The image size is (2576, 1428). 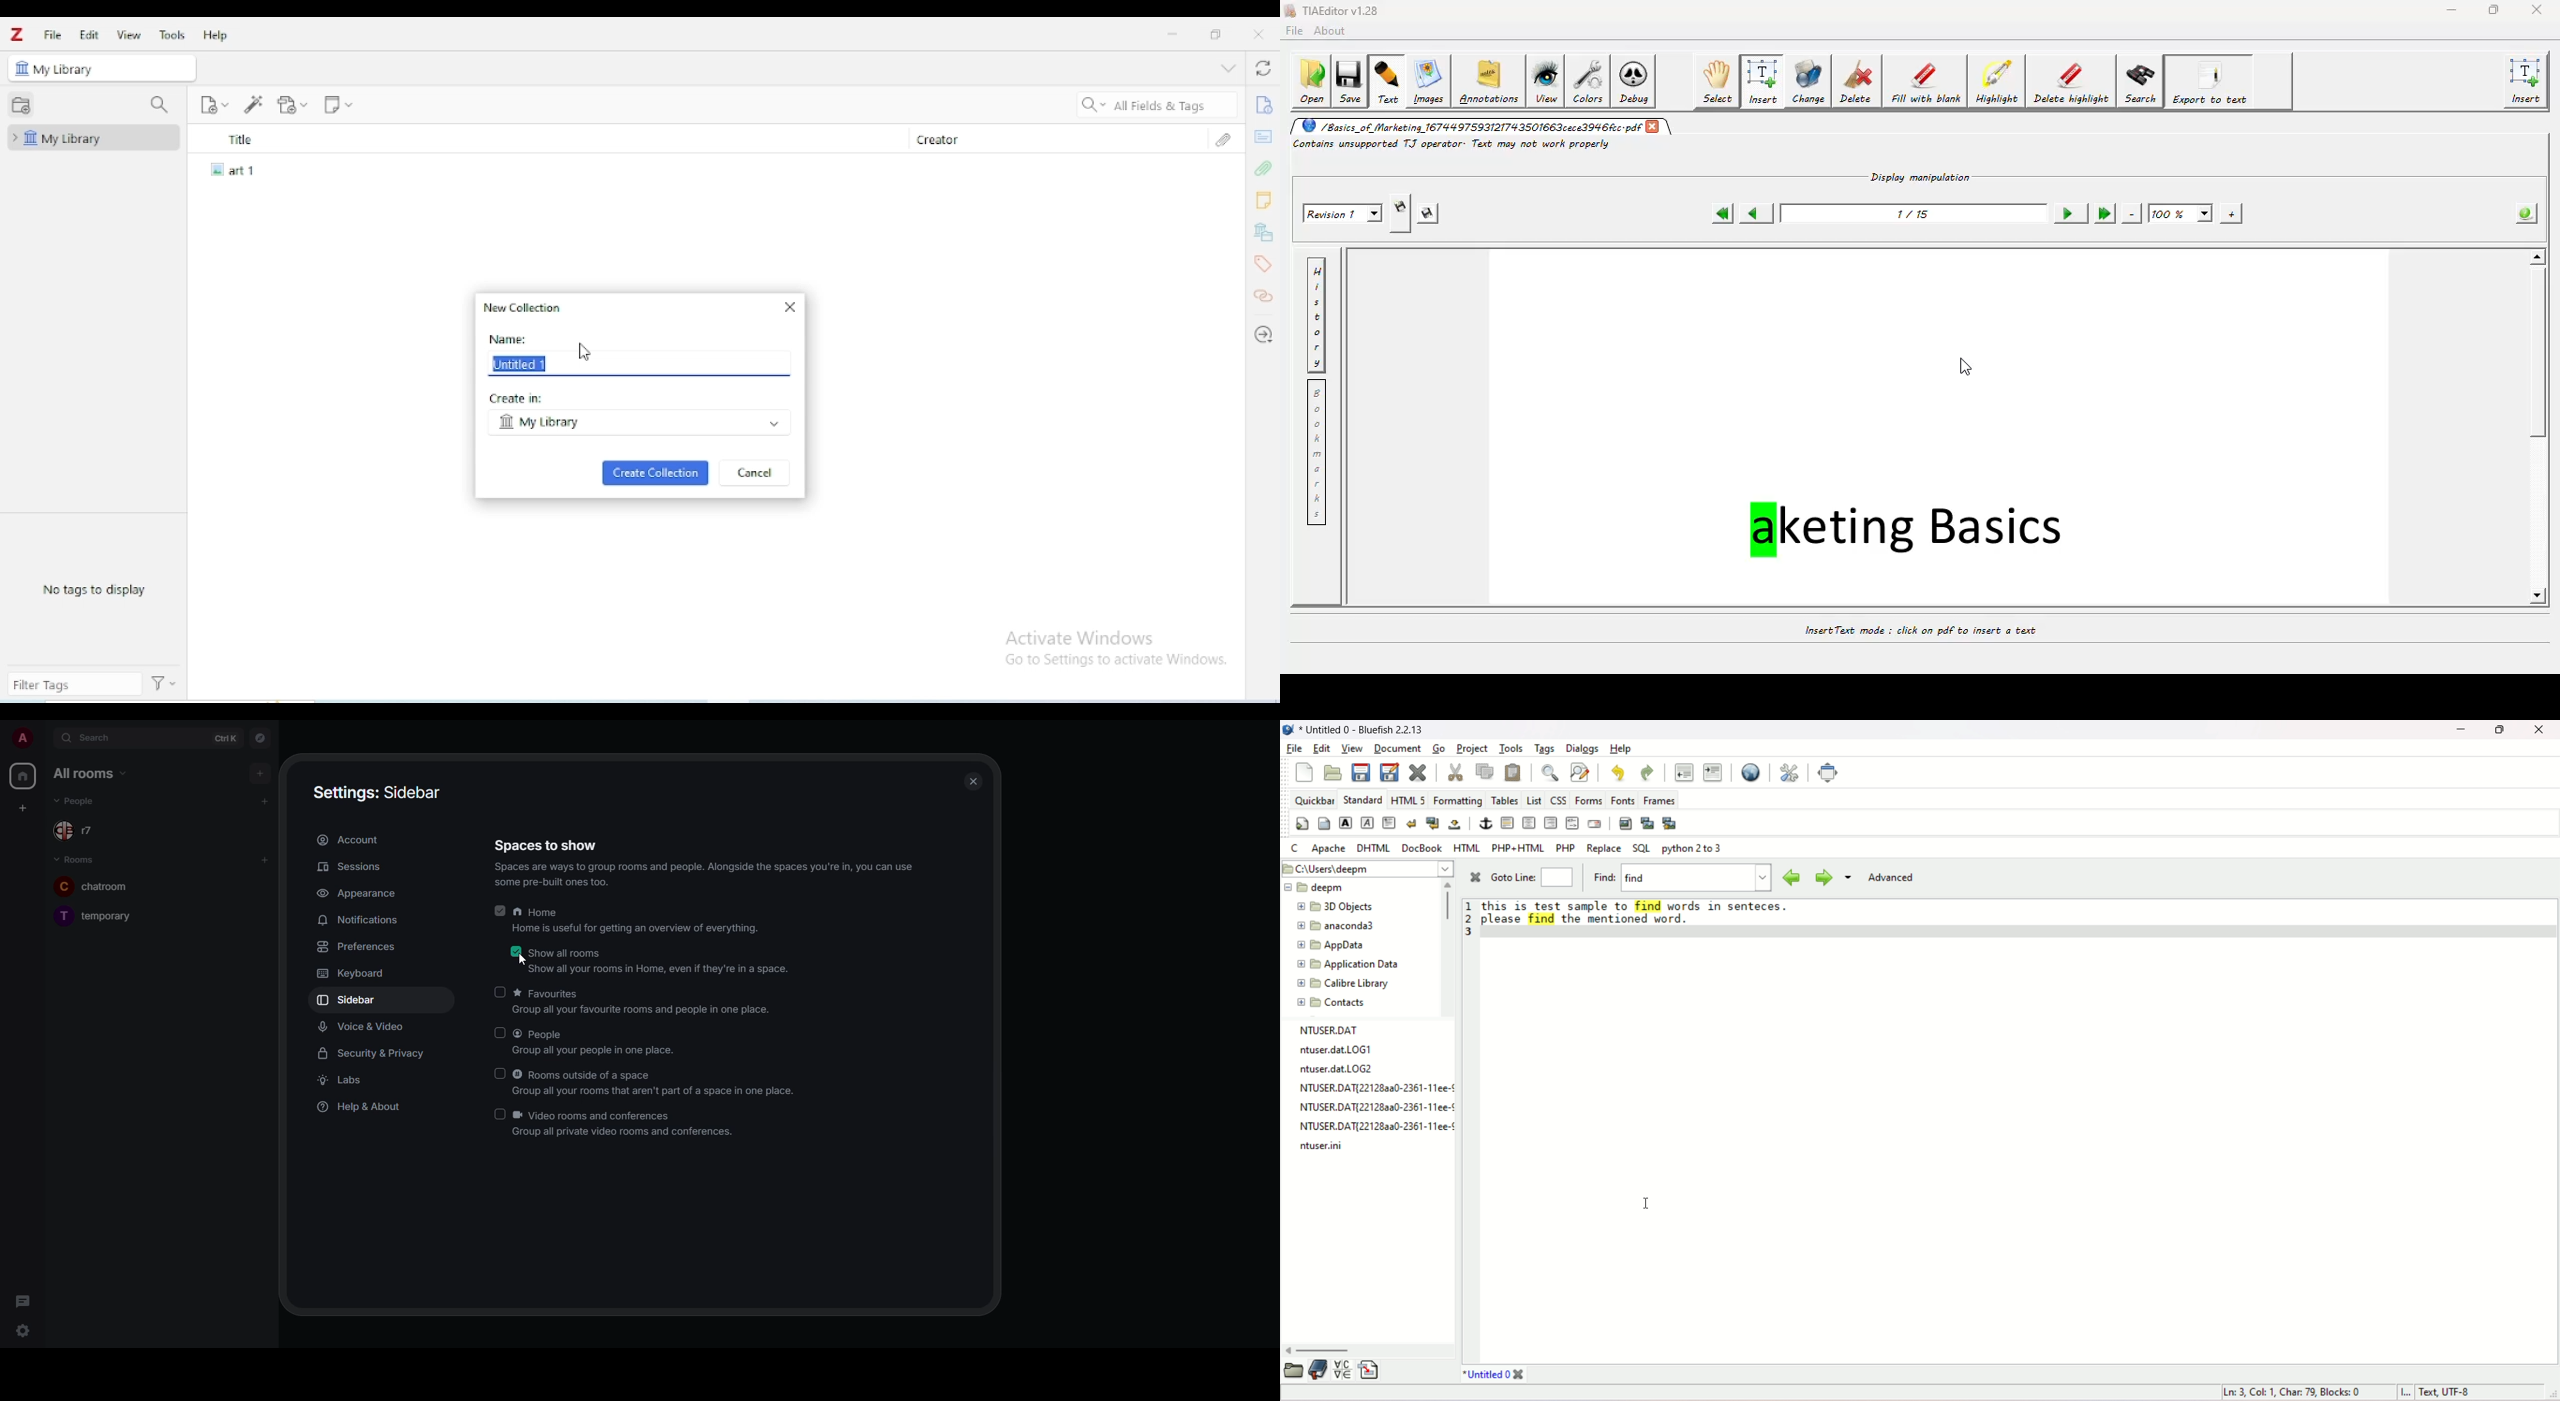 I want to click on delete, so click(x=1859, y=82).